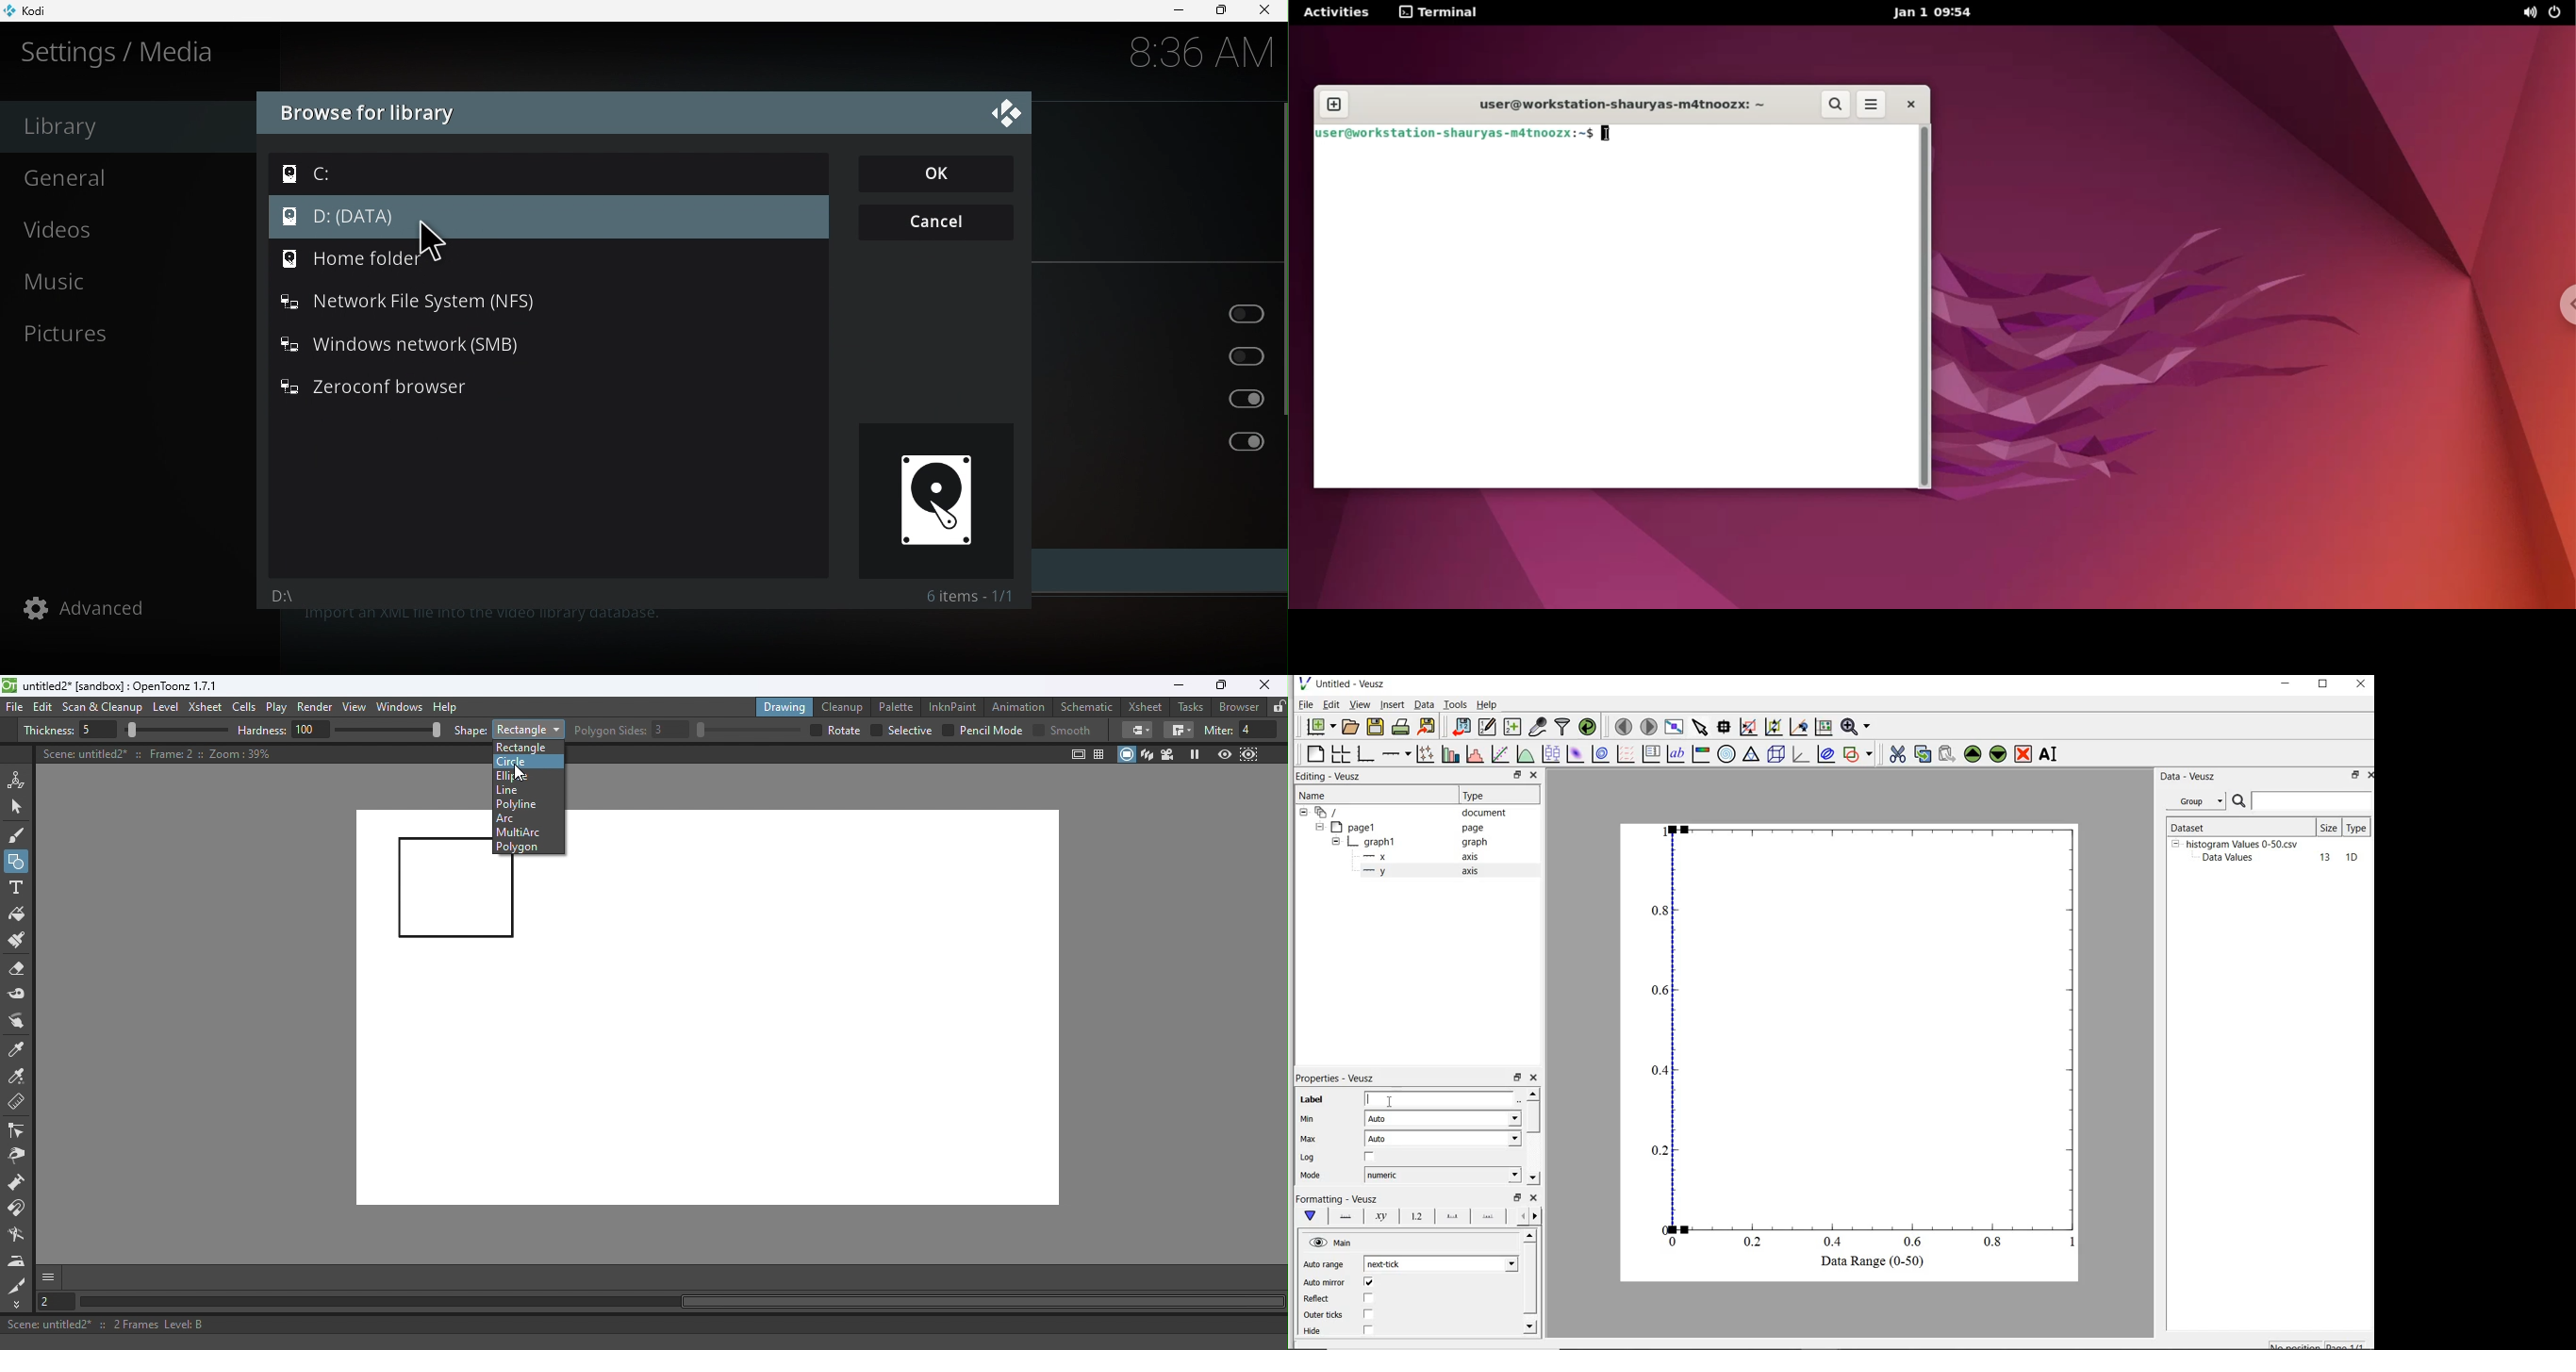  What do you see at coordinates (1250, 754) in the screenshot?
I see `Sub-Camera view` at bounding box center [1250, 754].